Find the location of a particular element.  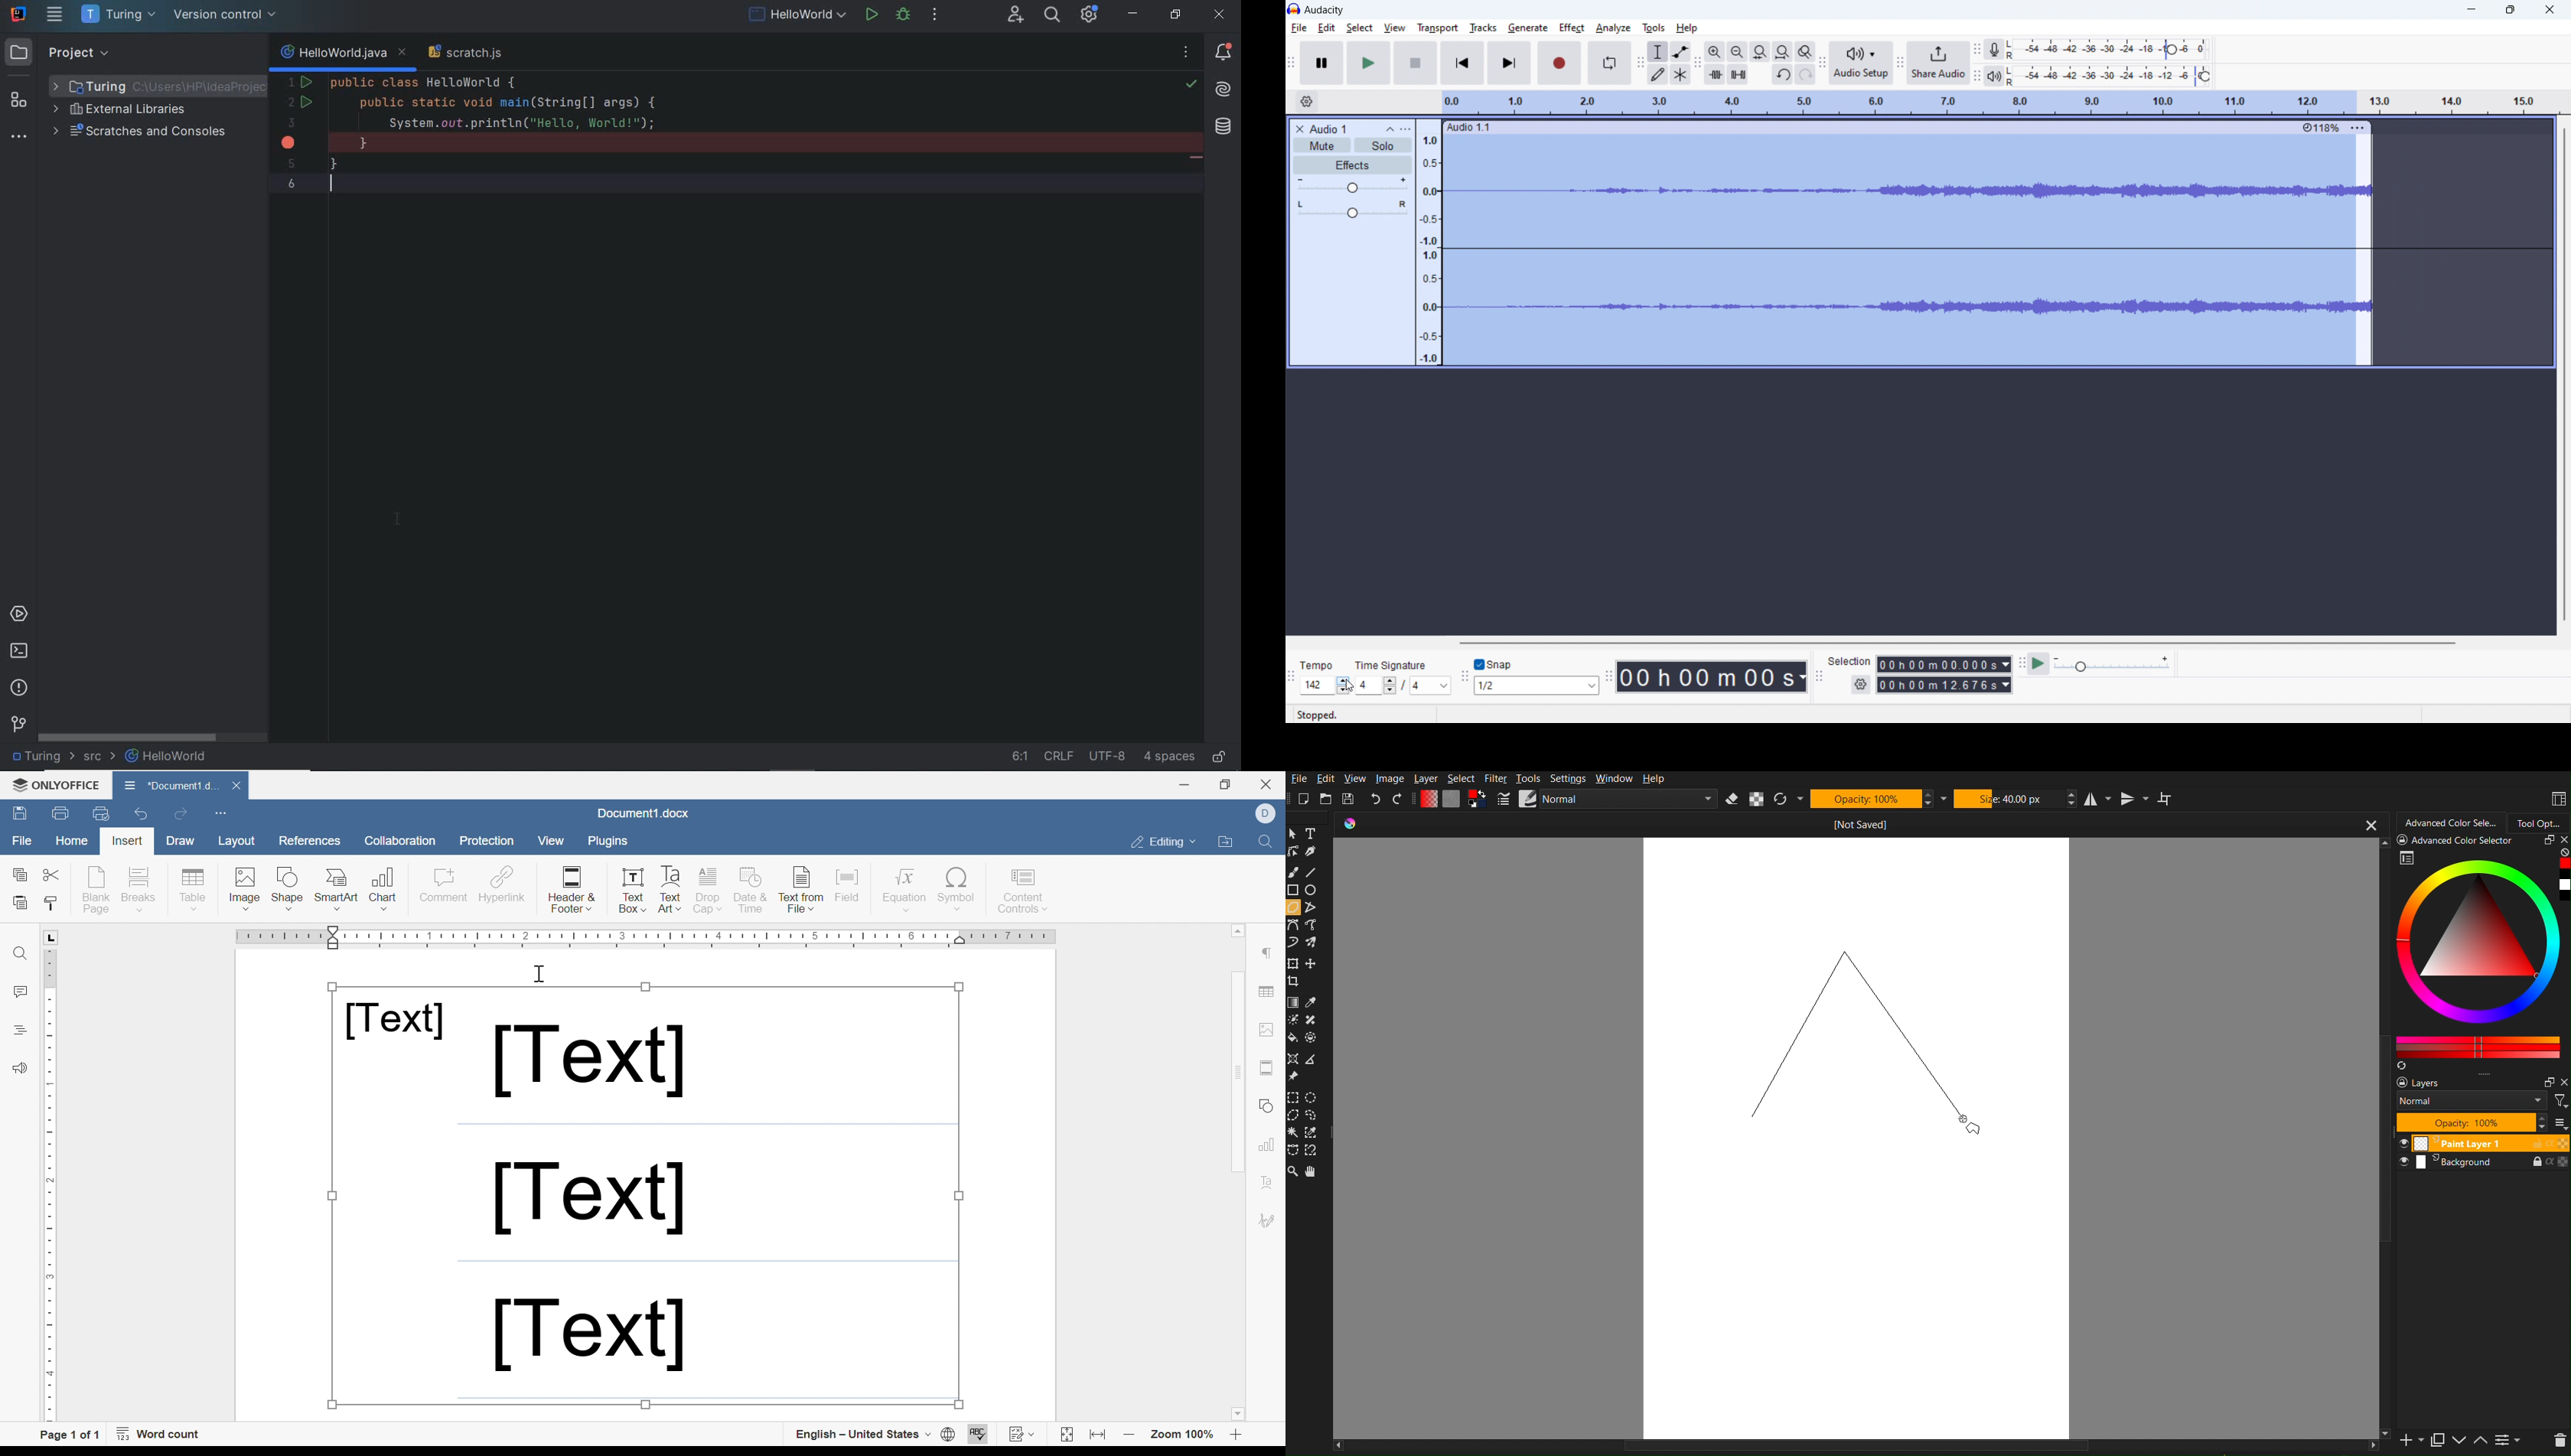

effects is located at coordinates (1353, 165).